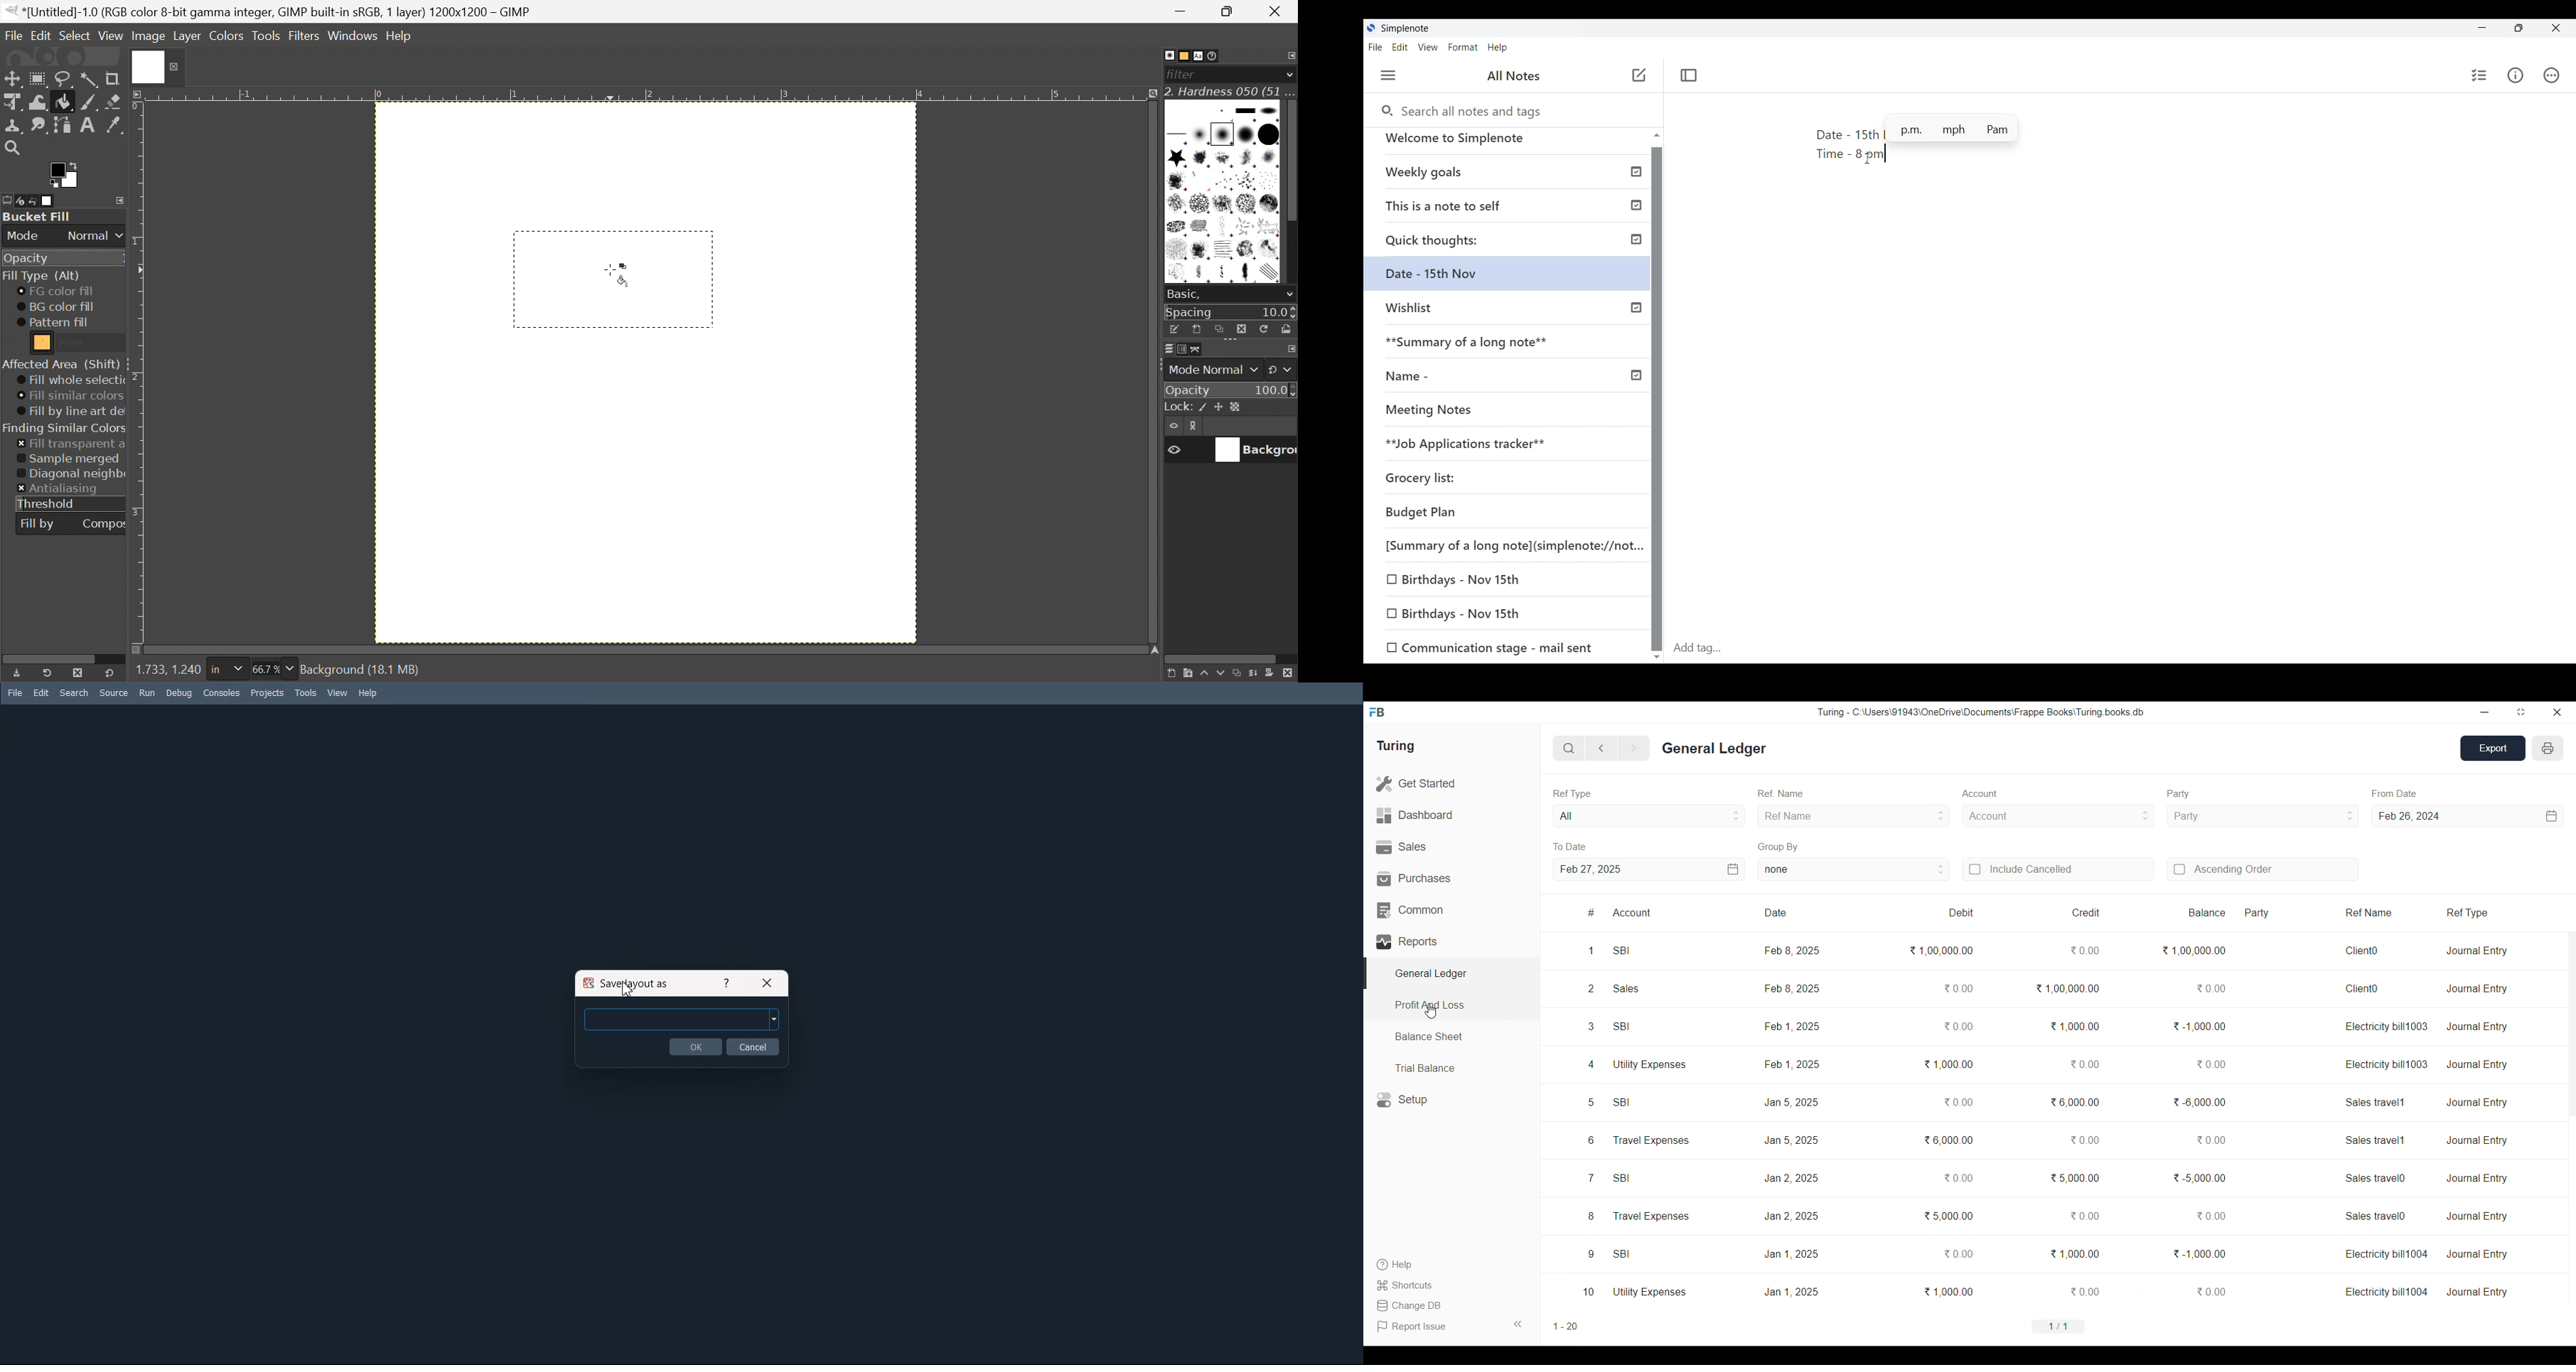 The image size is (2576, 1372). What do you see at coordinates (2477, 1216) in the screenshot?
I see `Journal Entry` at bounding box center [2477, 1216].